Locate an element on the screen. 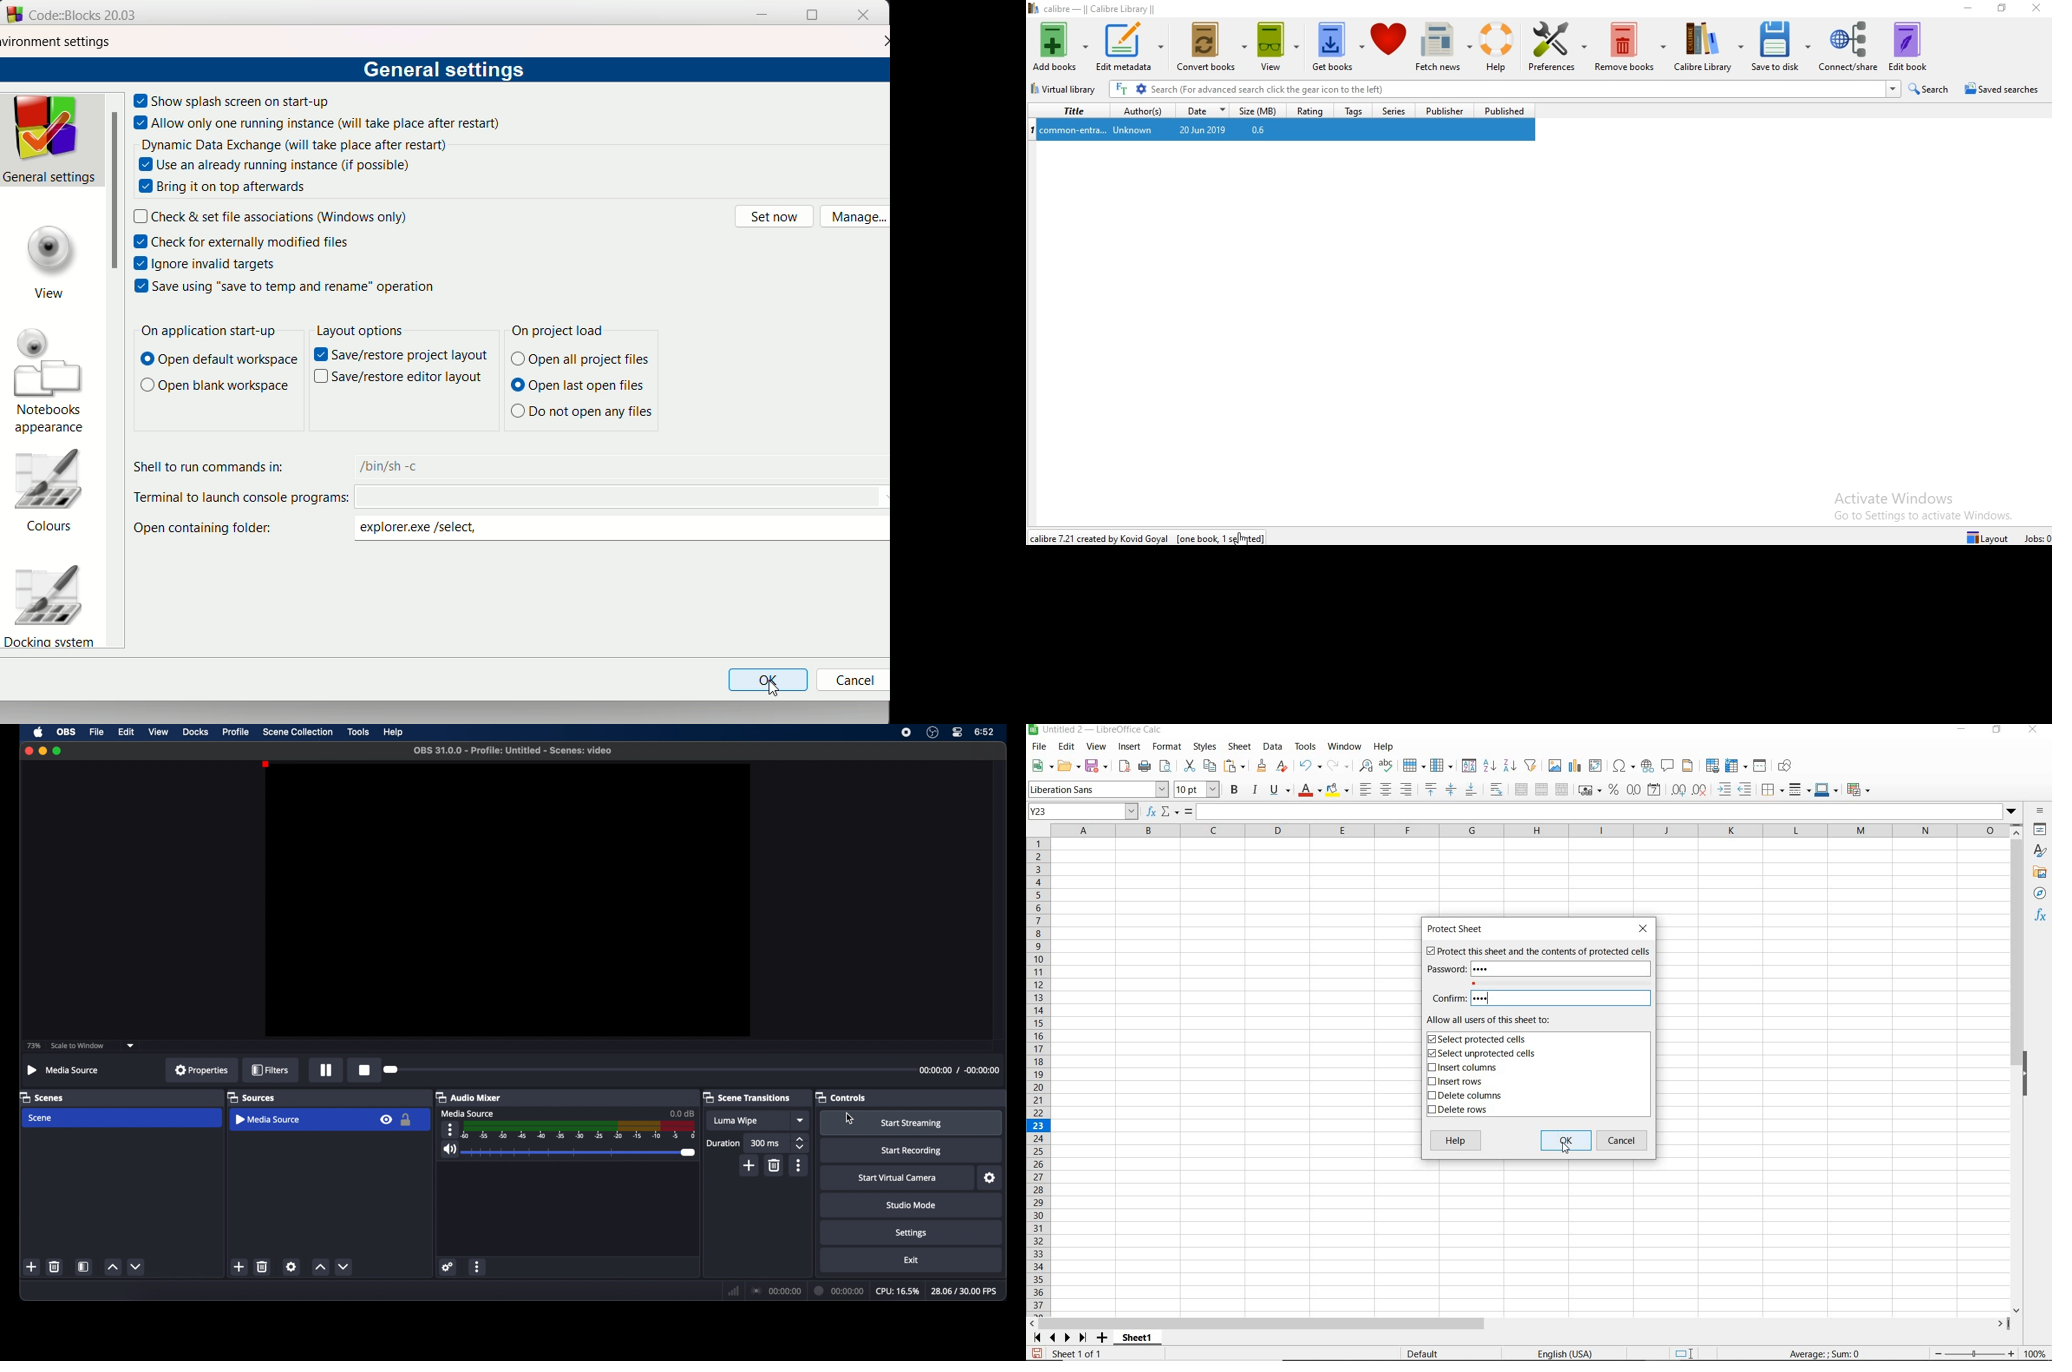 Image resolution: width=2072 pixels, height=1372 pixels. view is located at coordinates (158, 731).